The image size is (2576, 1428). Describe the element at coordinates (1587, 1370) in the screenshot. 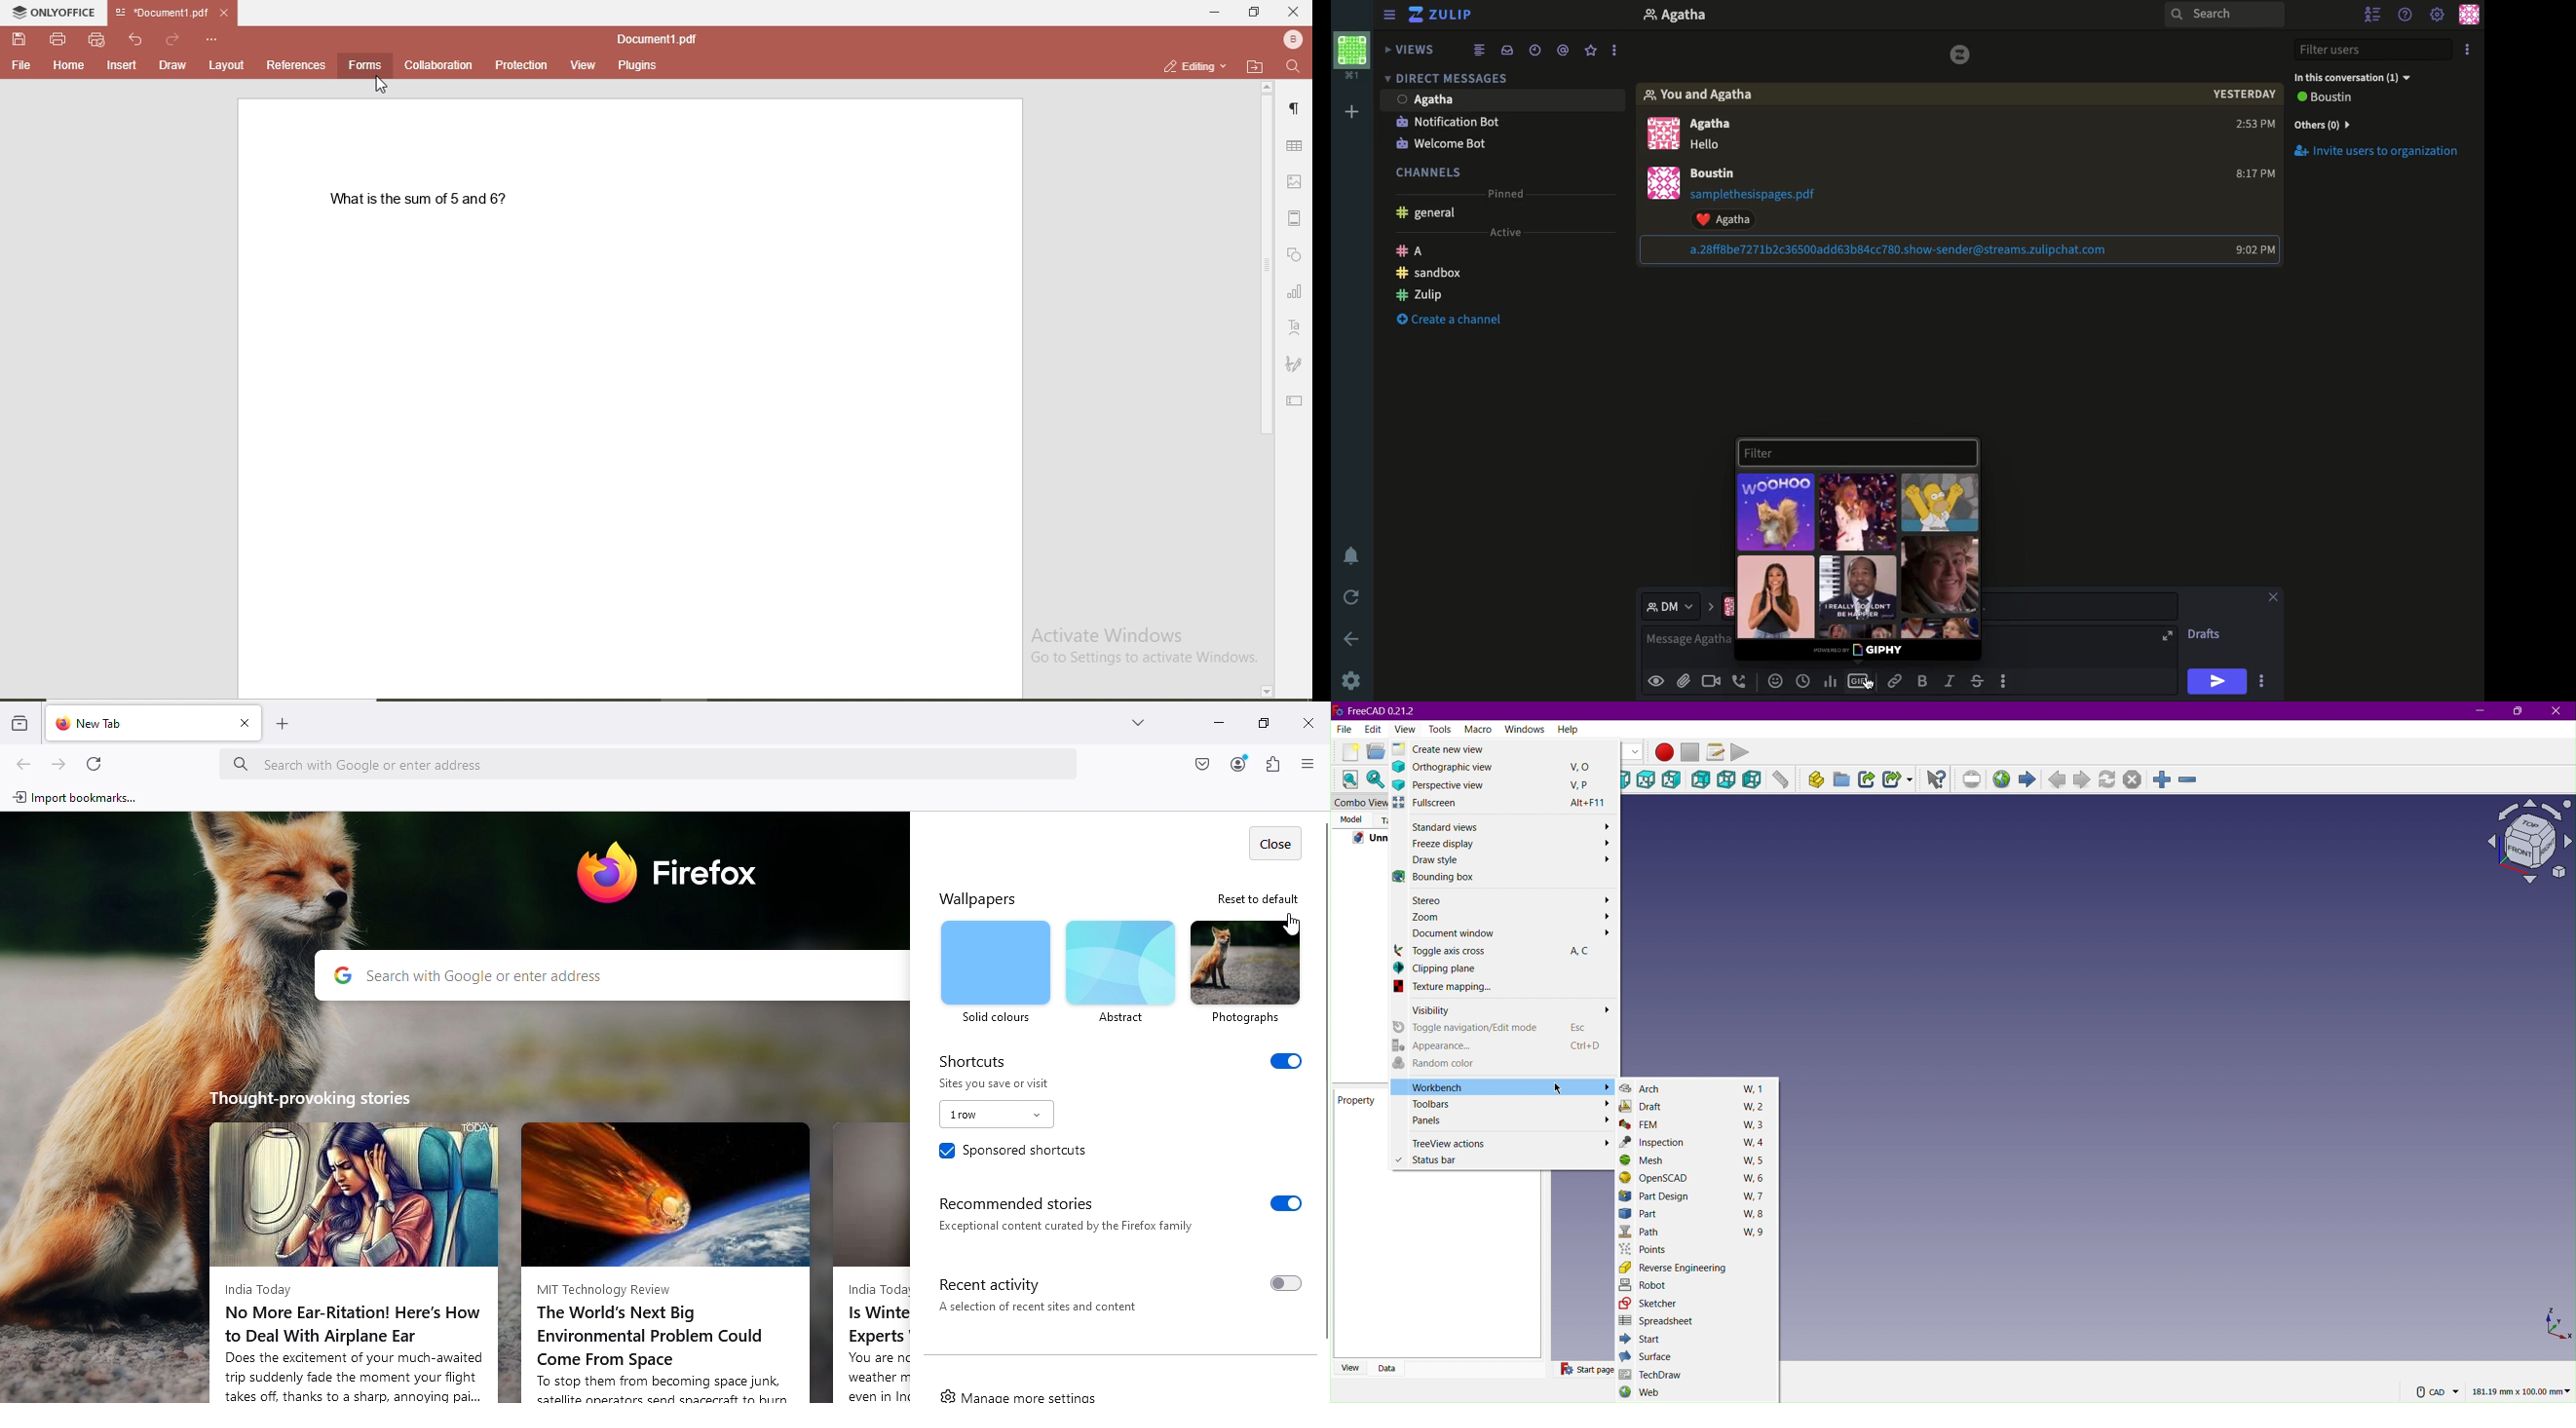

I see `Start Page` at that location.